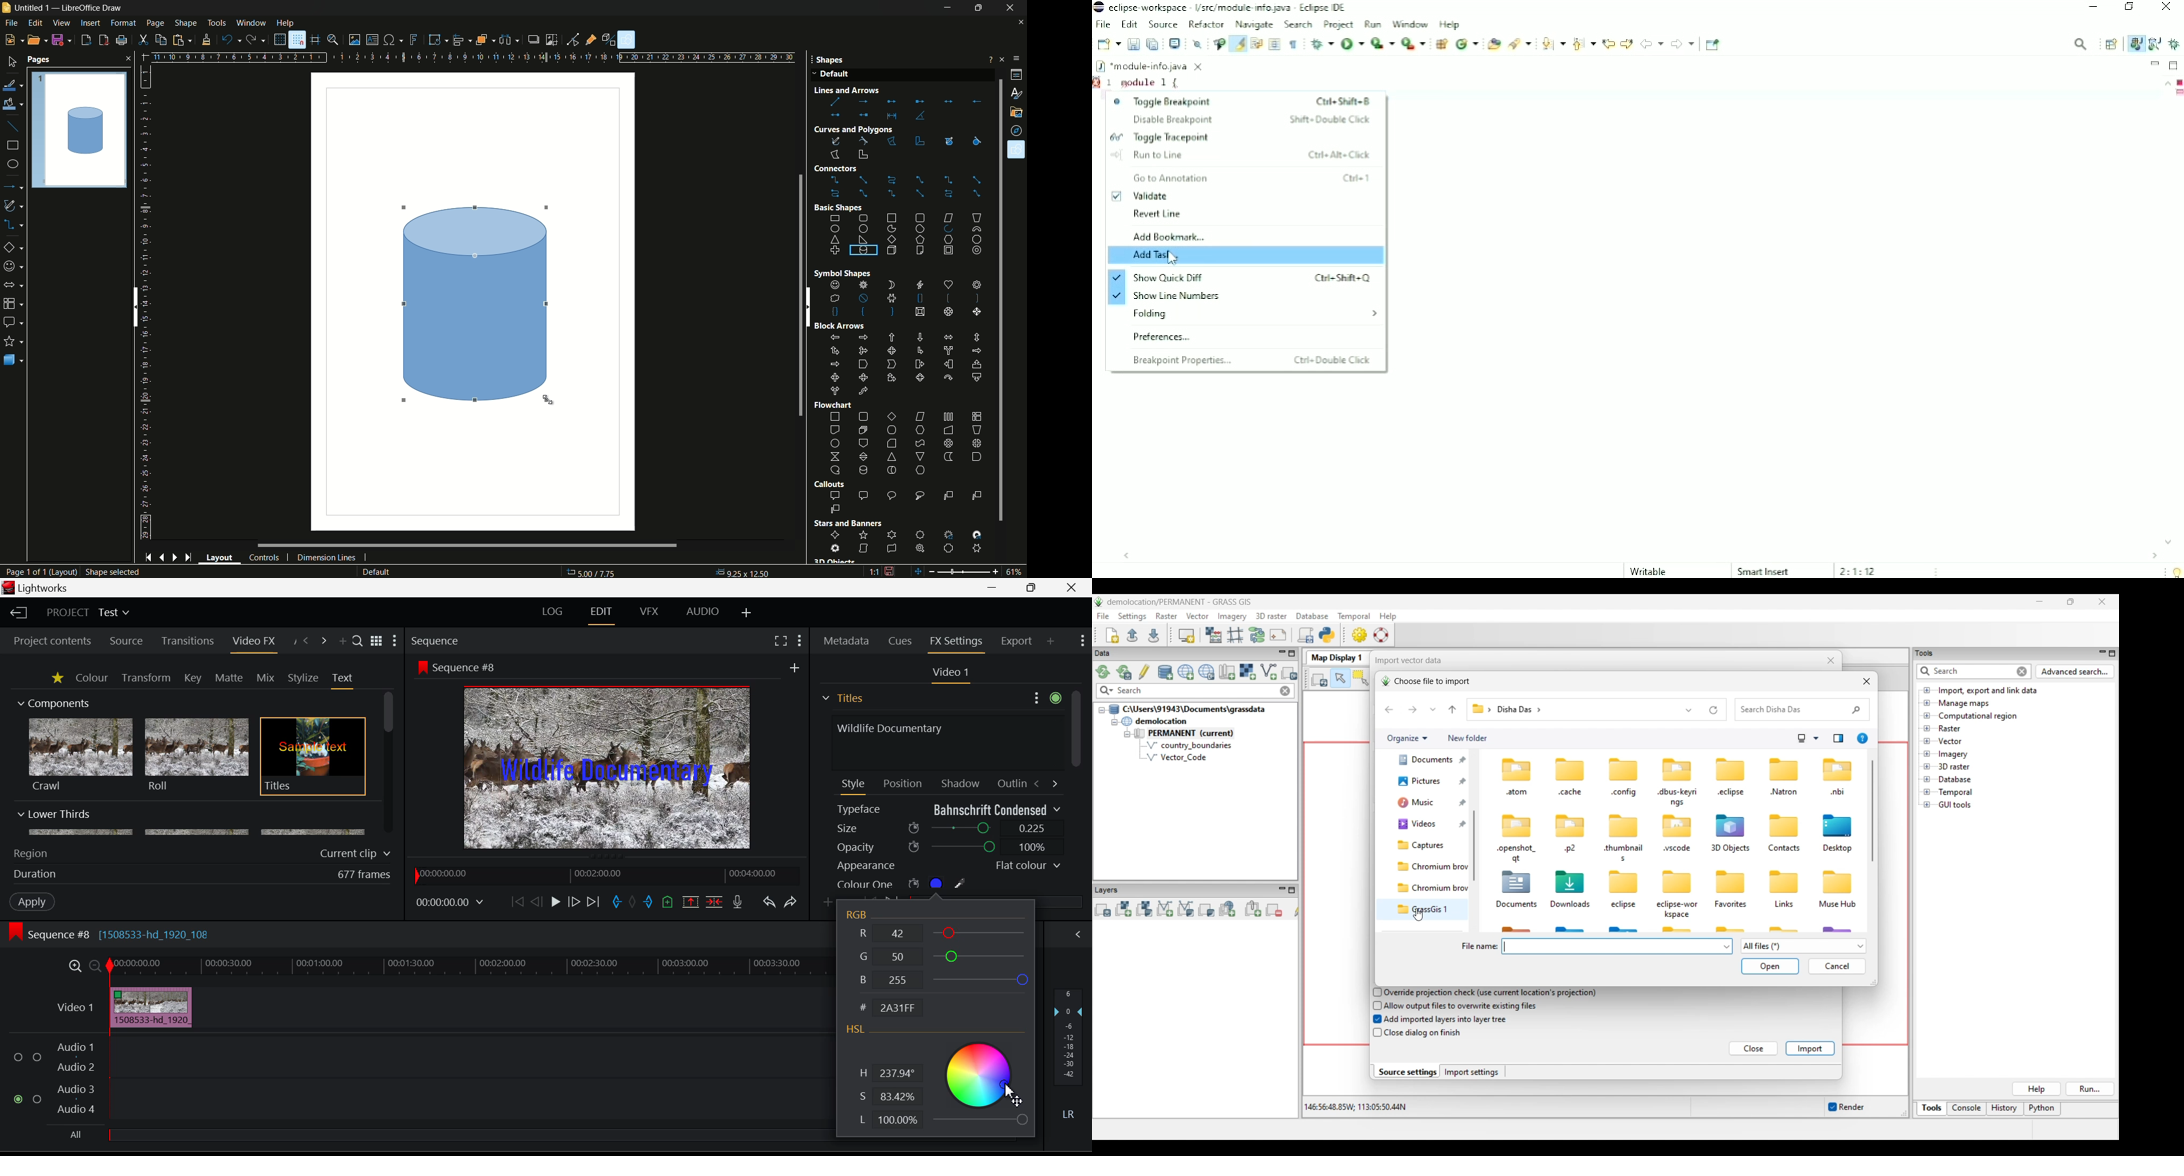 The width and height of the screenshot is (2184, 1176). Describe the element at coordinates (16, 224) in the screenshot. I see `connectors` at that location.